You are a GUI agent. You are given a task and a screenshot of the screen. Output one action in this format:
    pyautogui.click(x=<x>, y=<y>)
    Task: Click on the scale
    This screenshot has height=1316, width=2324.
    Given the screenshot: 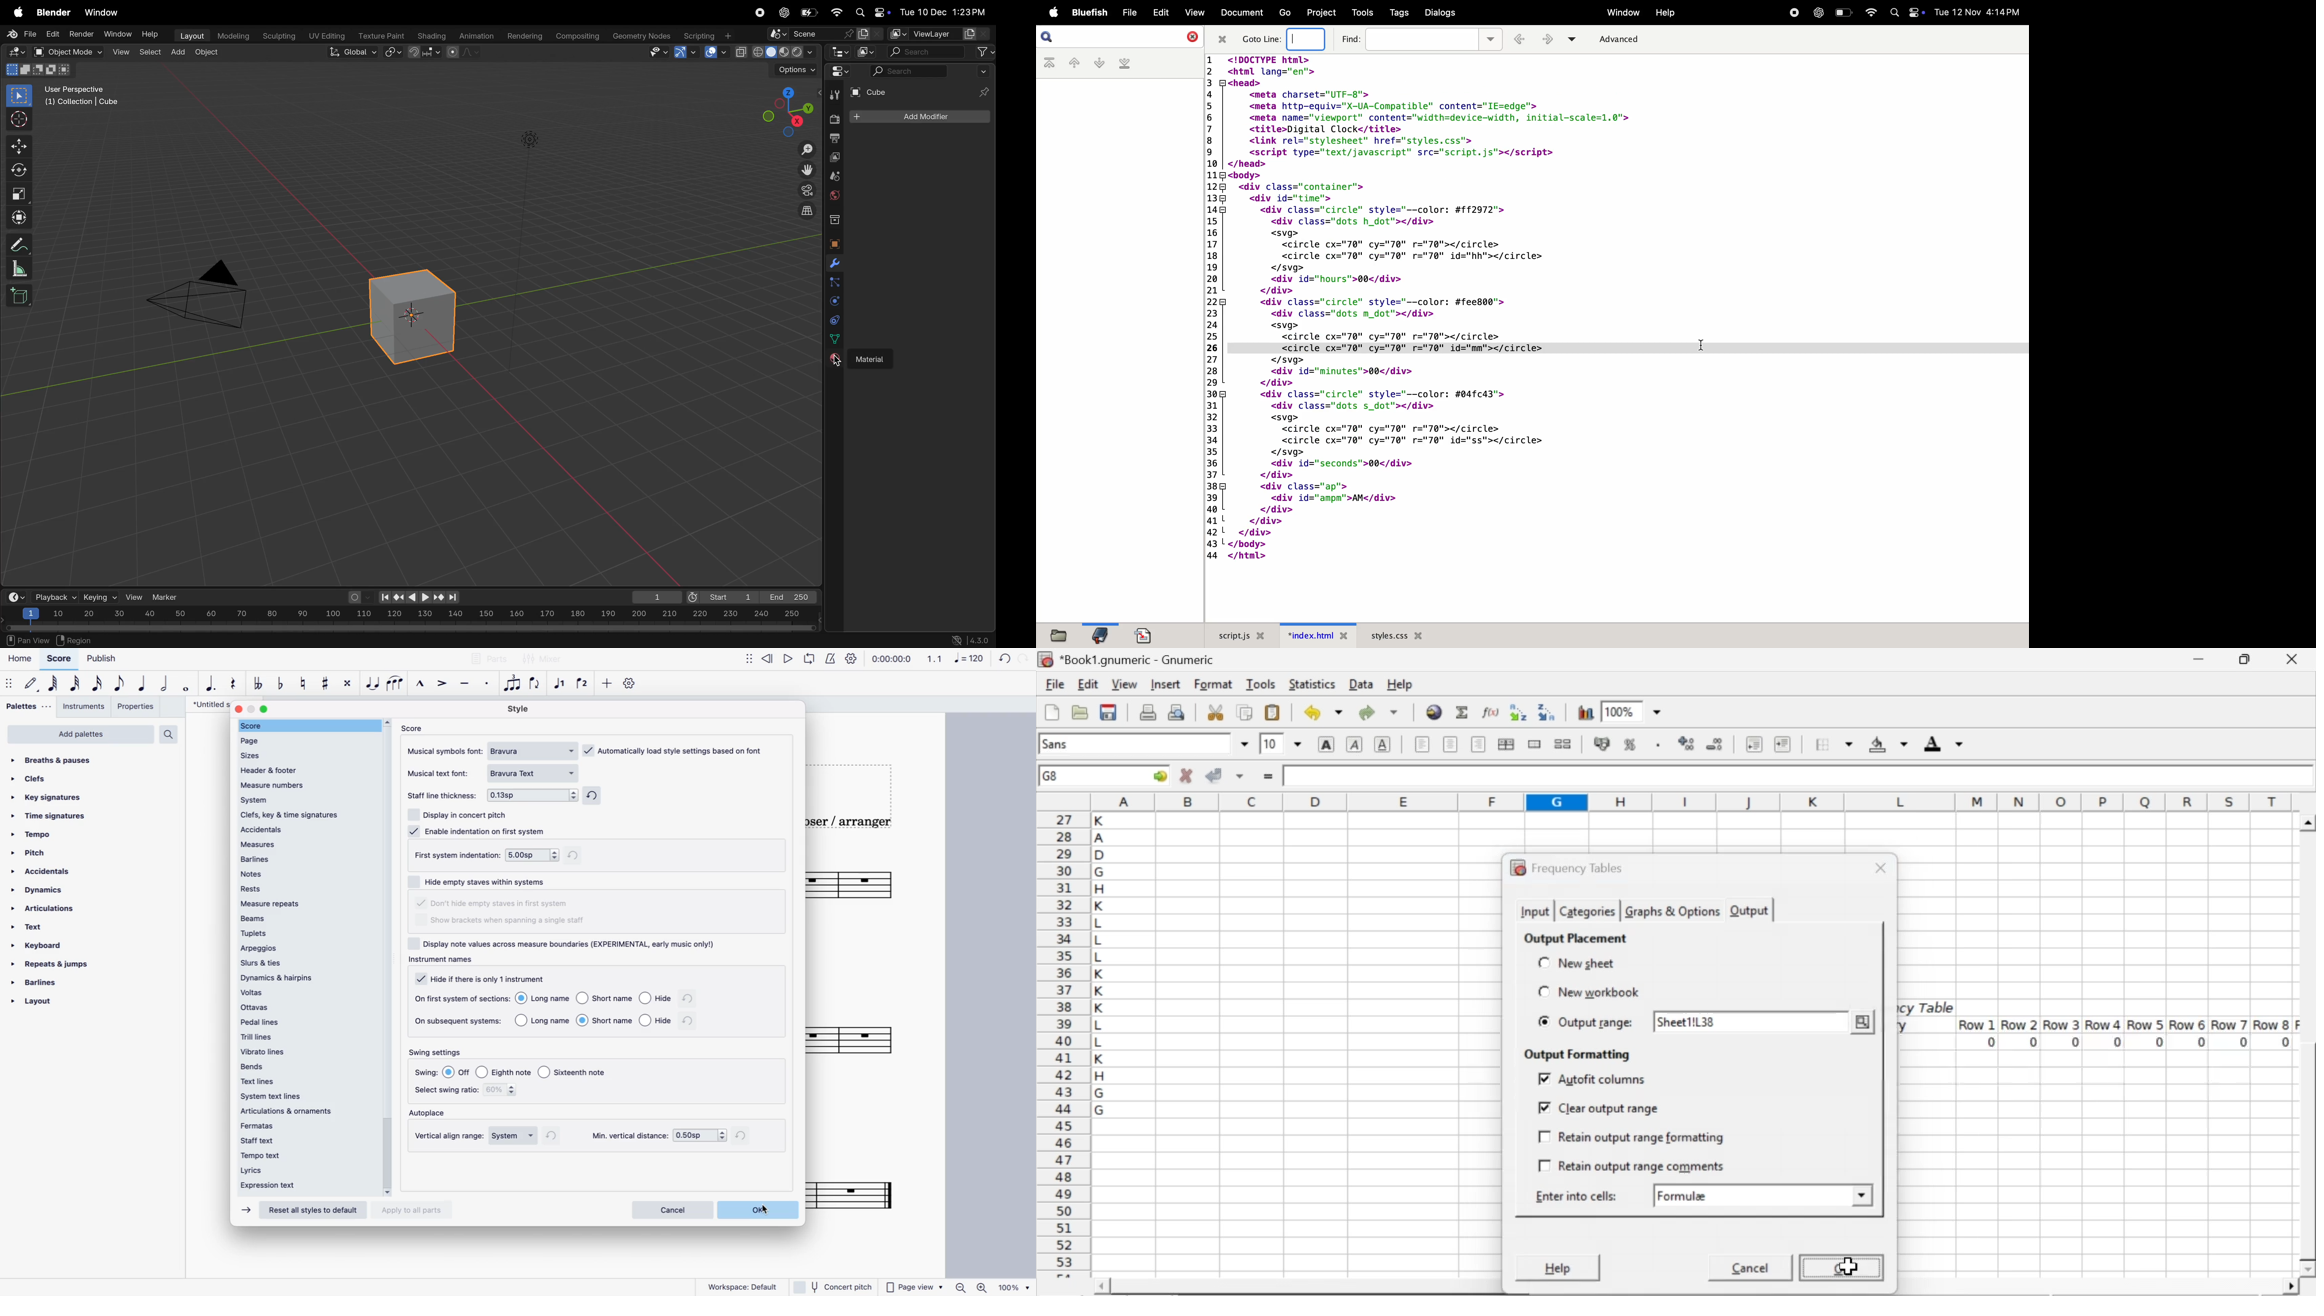 What is the action you would take?
    pyautogui.click(x=18, y=191)
    